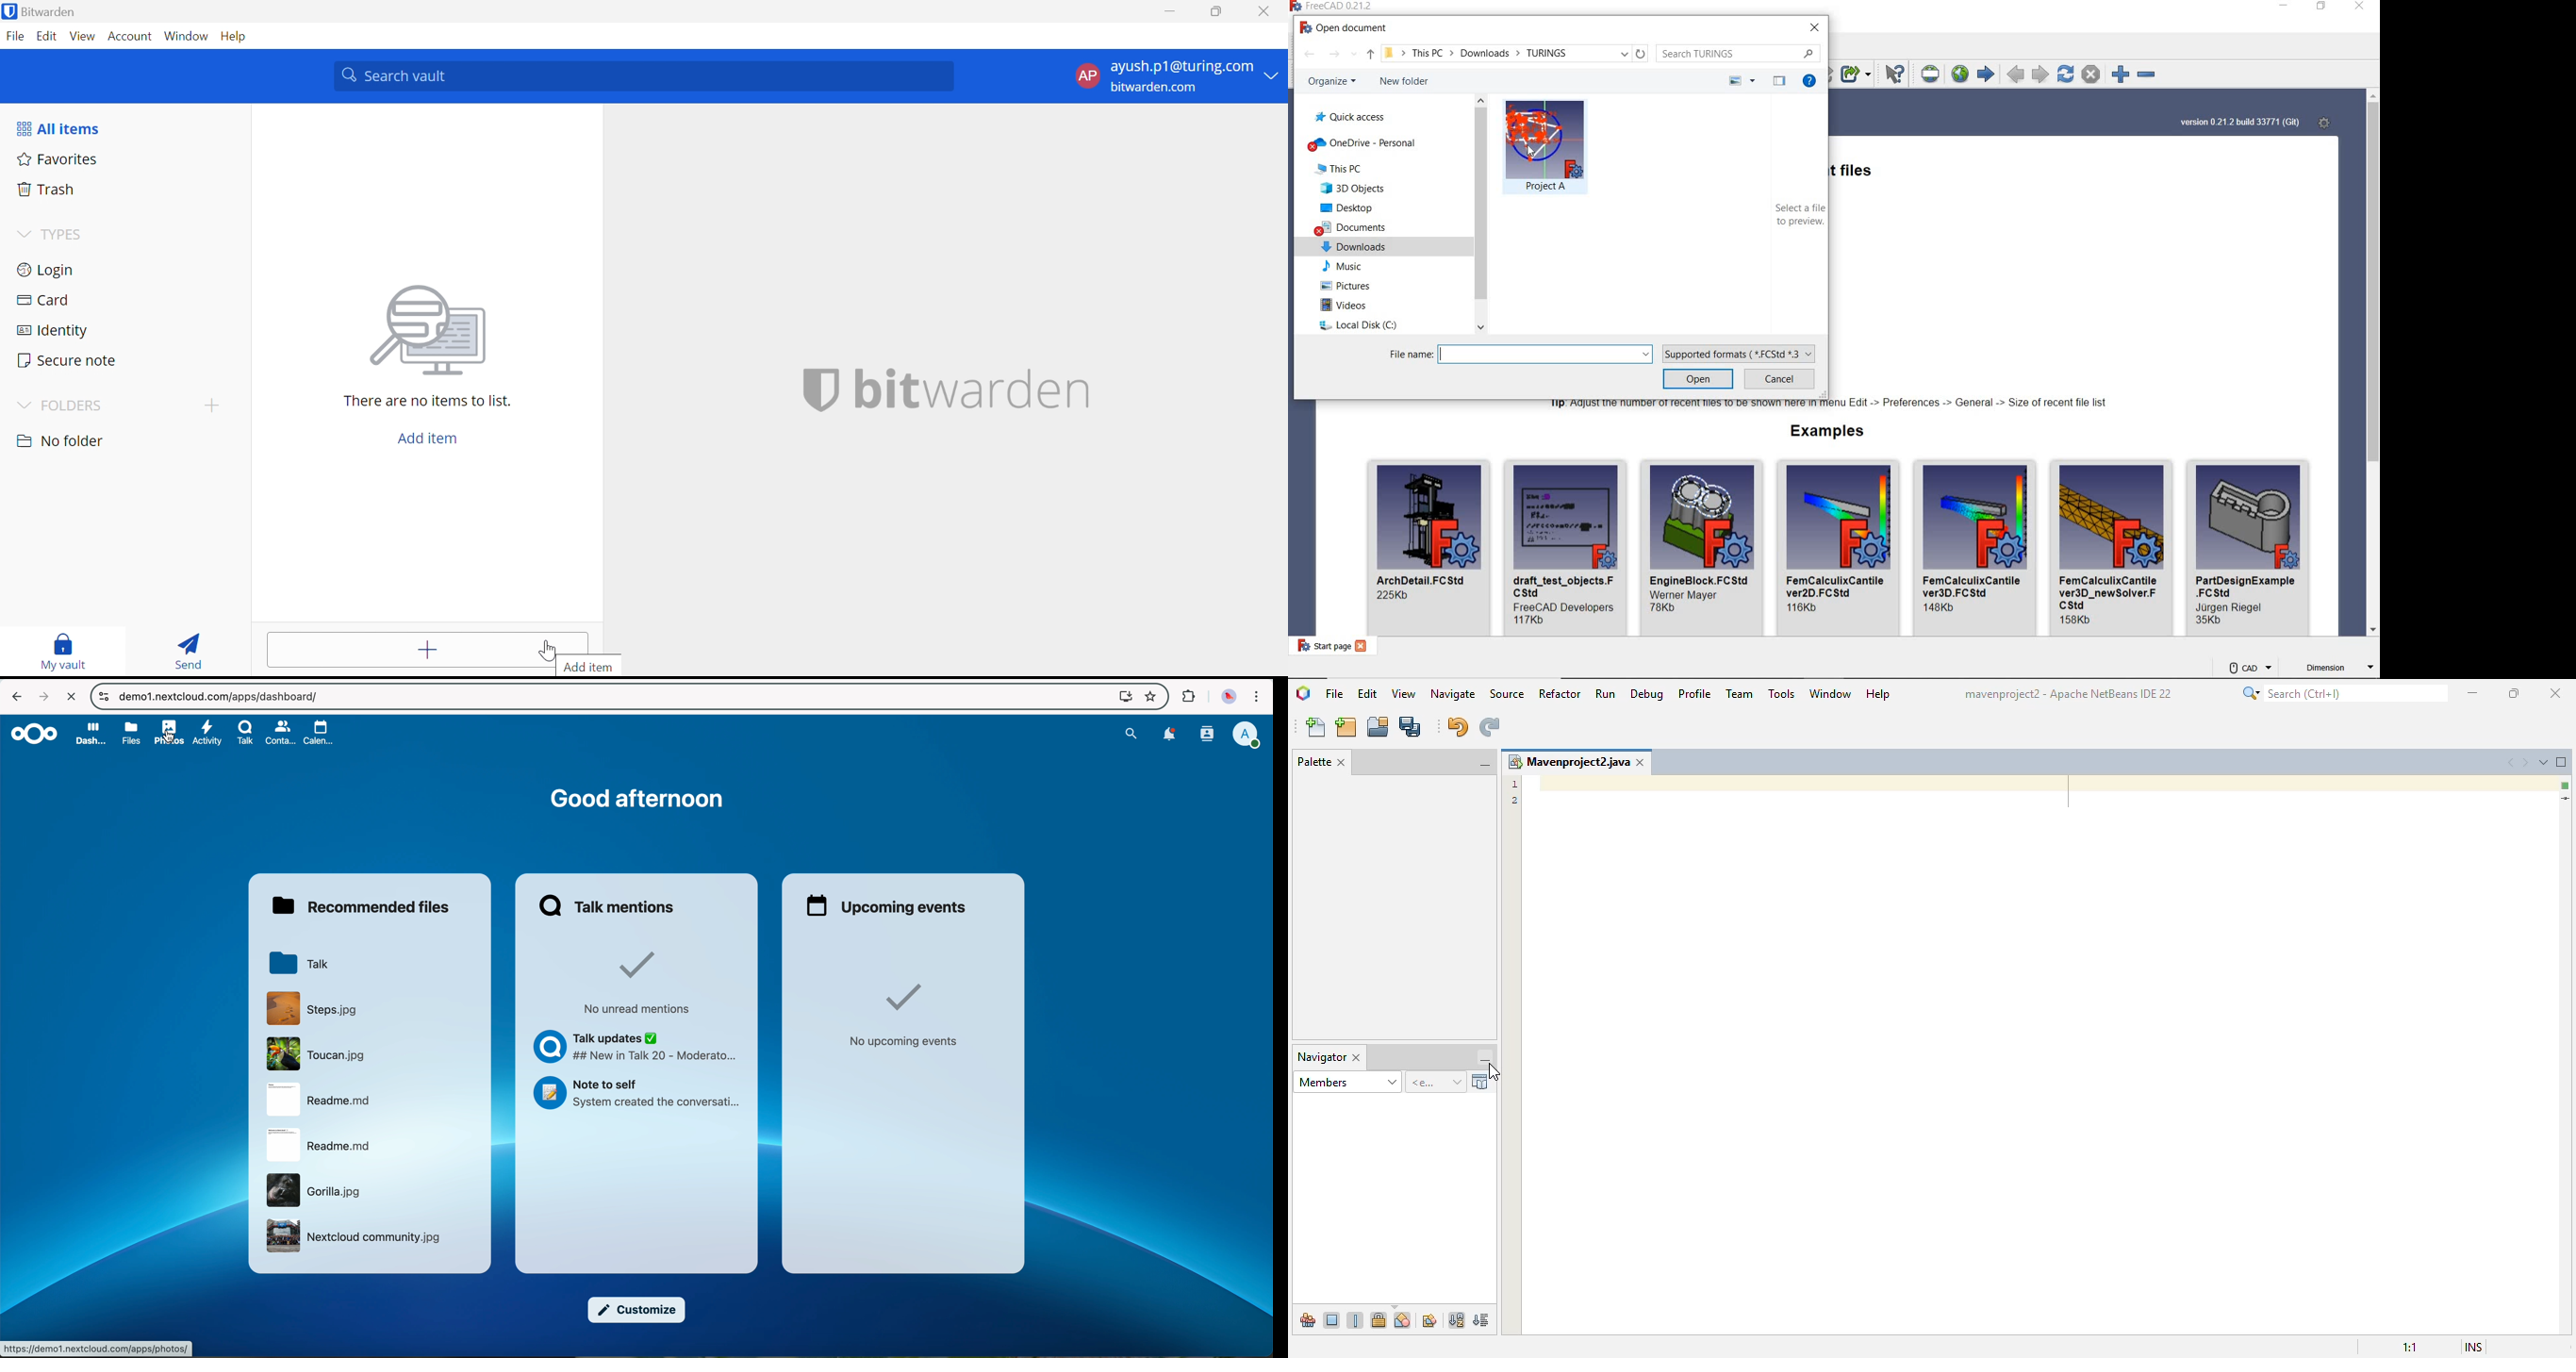  Describe the element at coordinates (1166, 735) in the screenshot. I see `notifications` at that location.